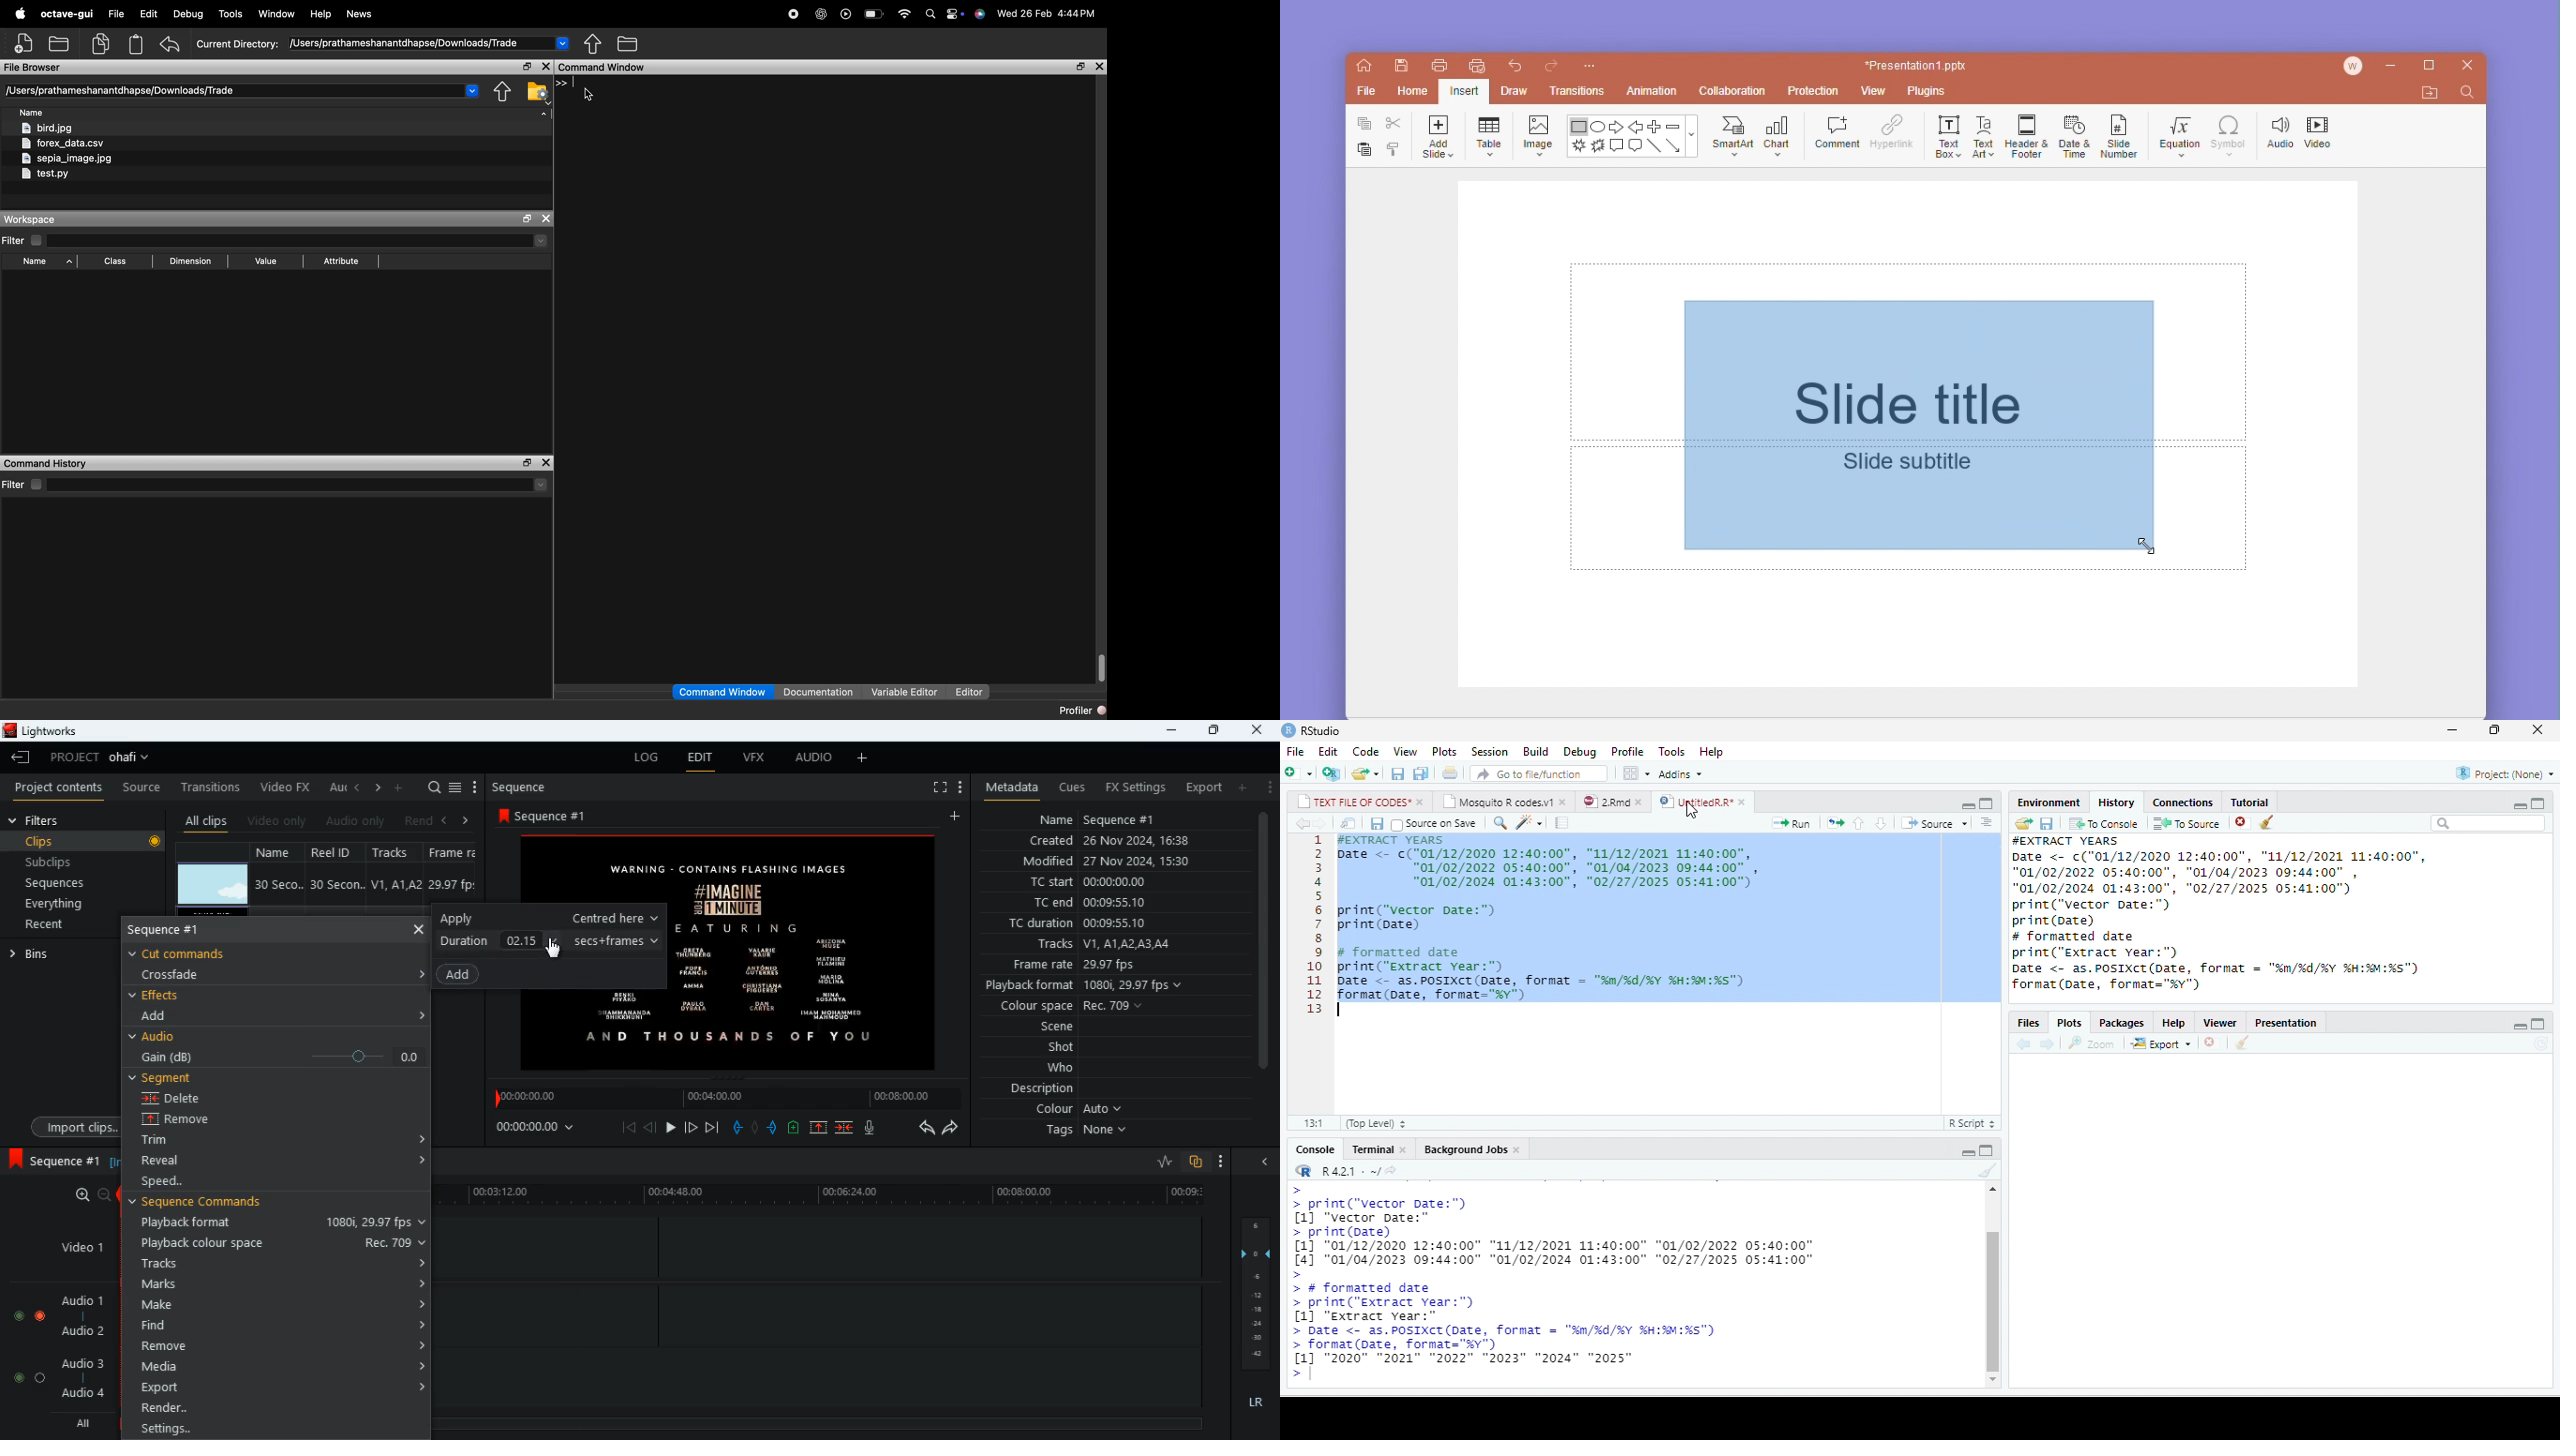 This screenshot has width=2576, height=1456. What do you see at coordinates (1695, 801) in the screenshot?
I see `UntitledR.R` at bounding box center [1695, 801].